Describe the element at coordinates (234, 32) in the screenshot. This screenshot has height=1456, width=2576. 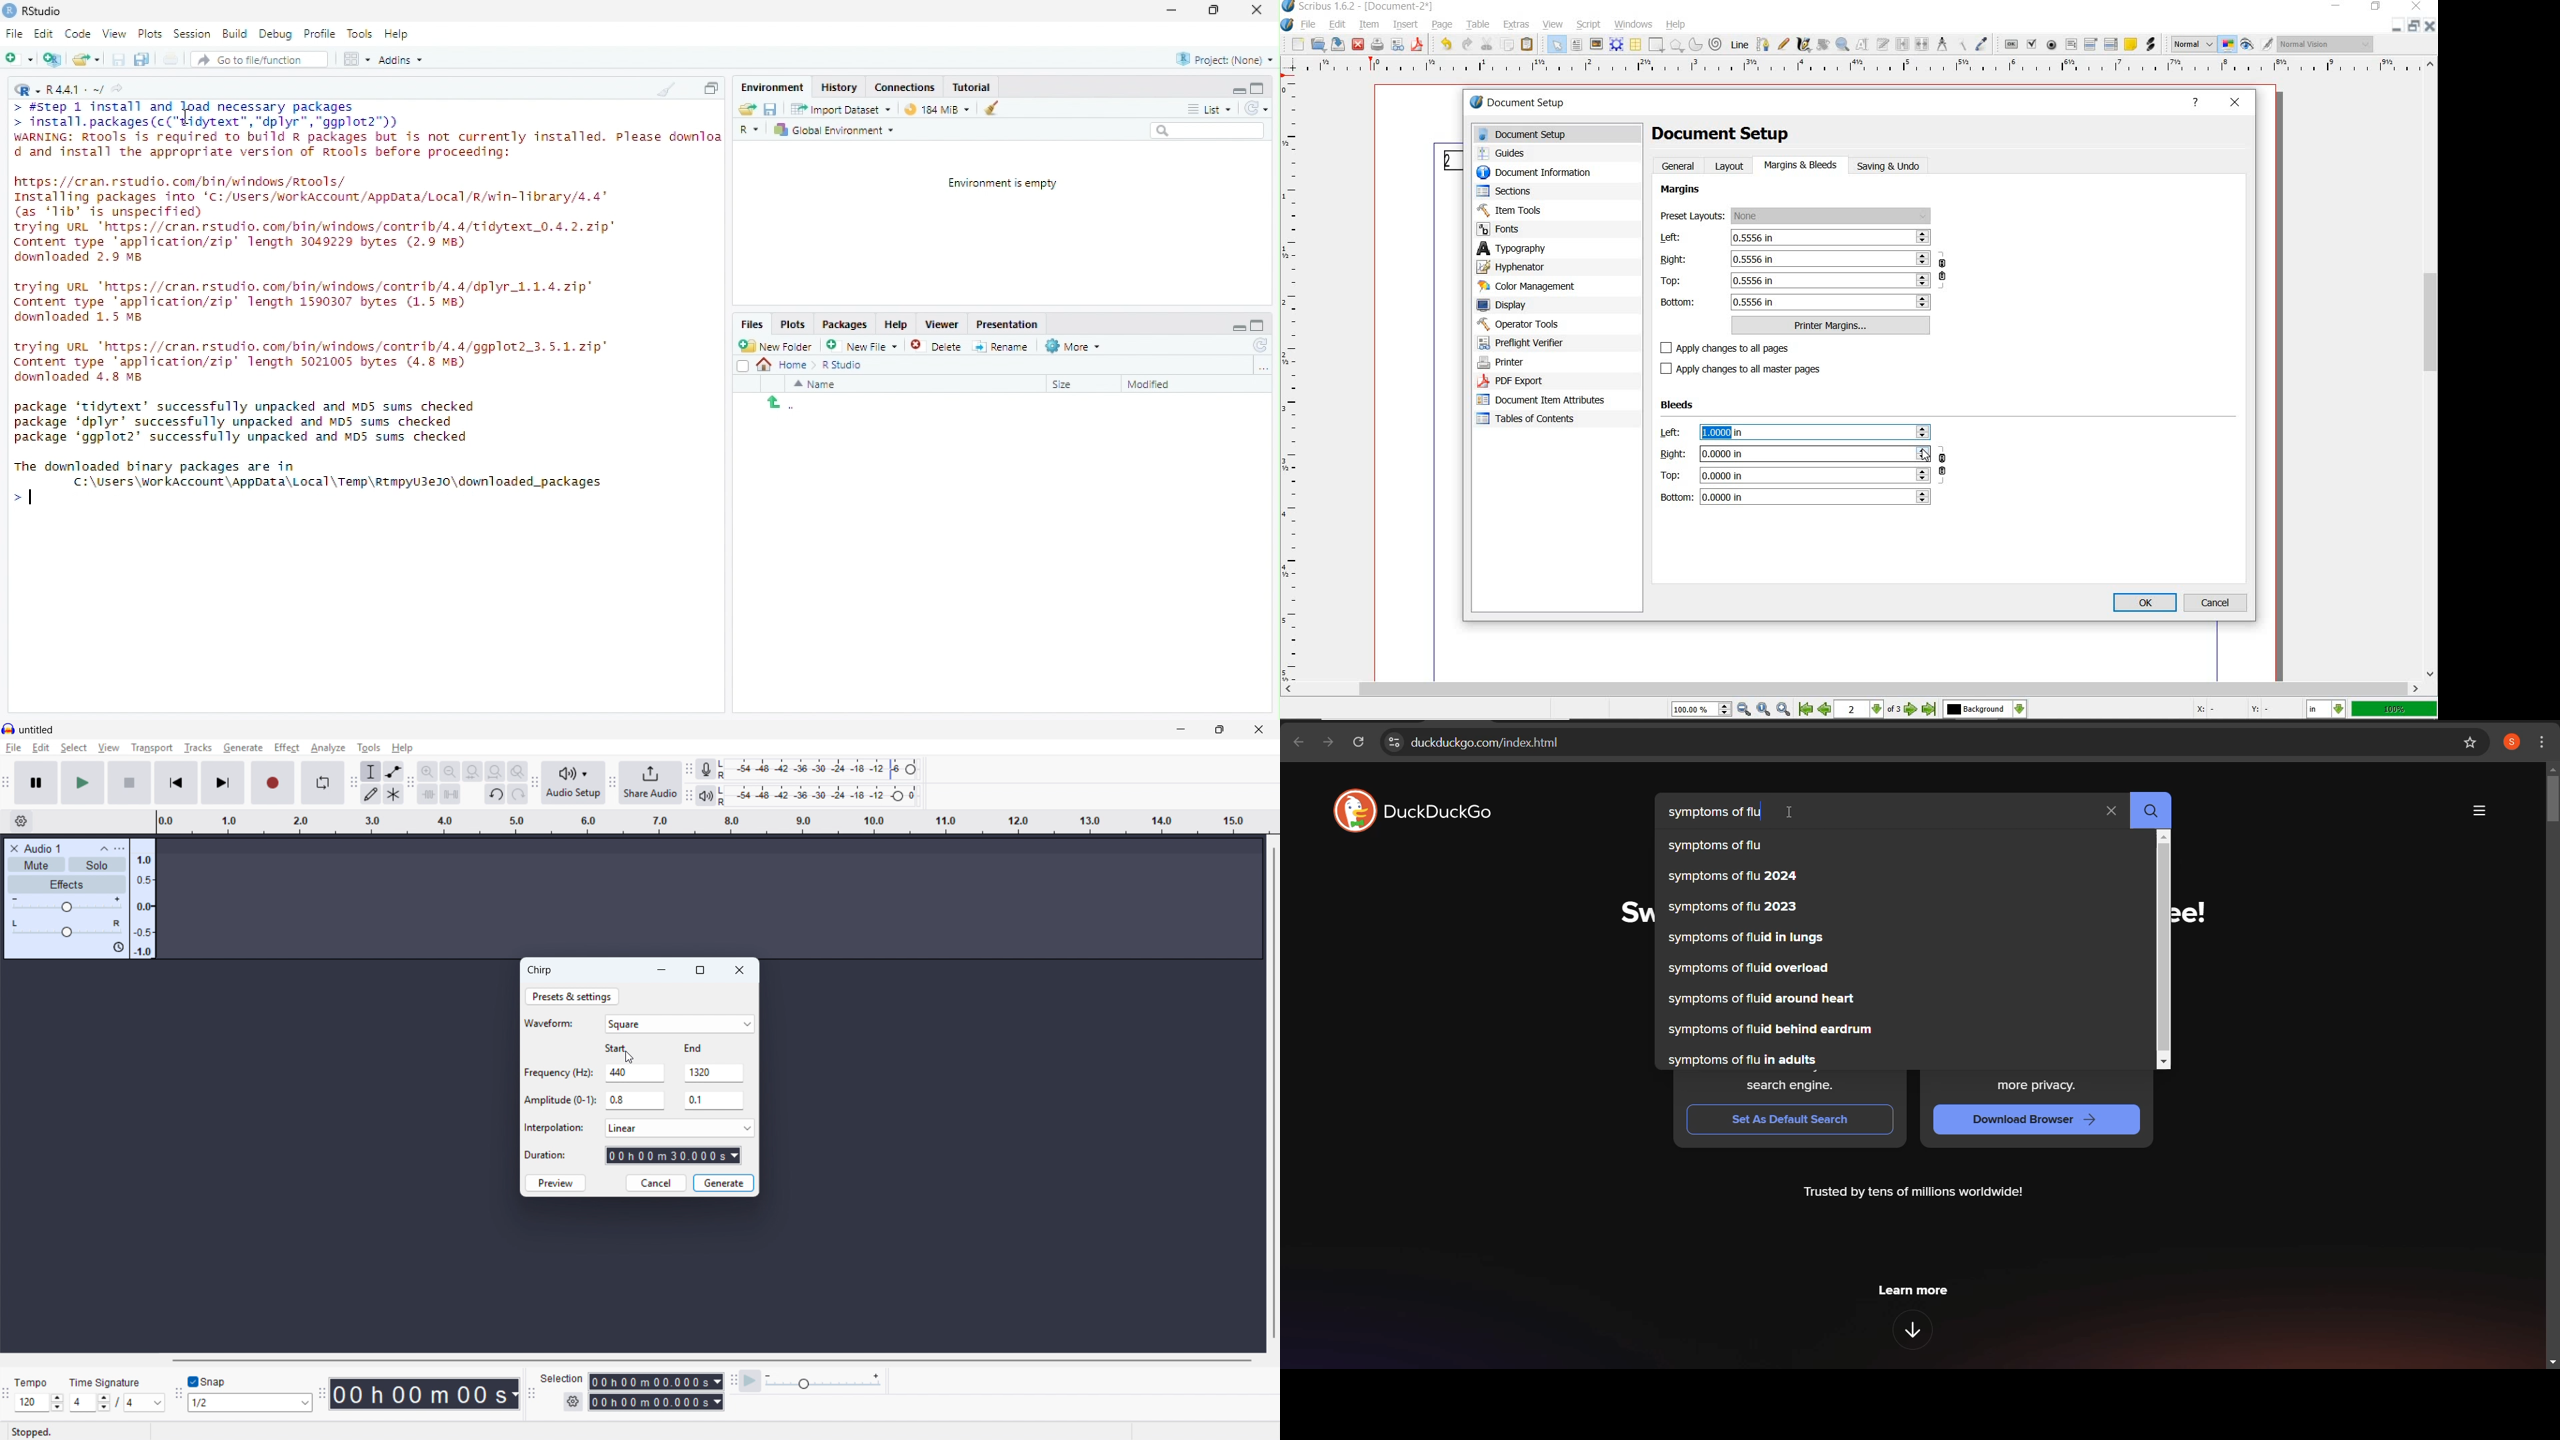
I see `Build` at that location.